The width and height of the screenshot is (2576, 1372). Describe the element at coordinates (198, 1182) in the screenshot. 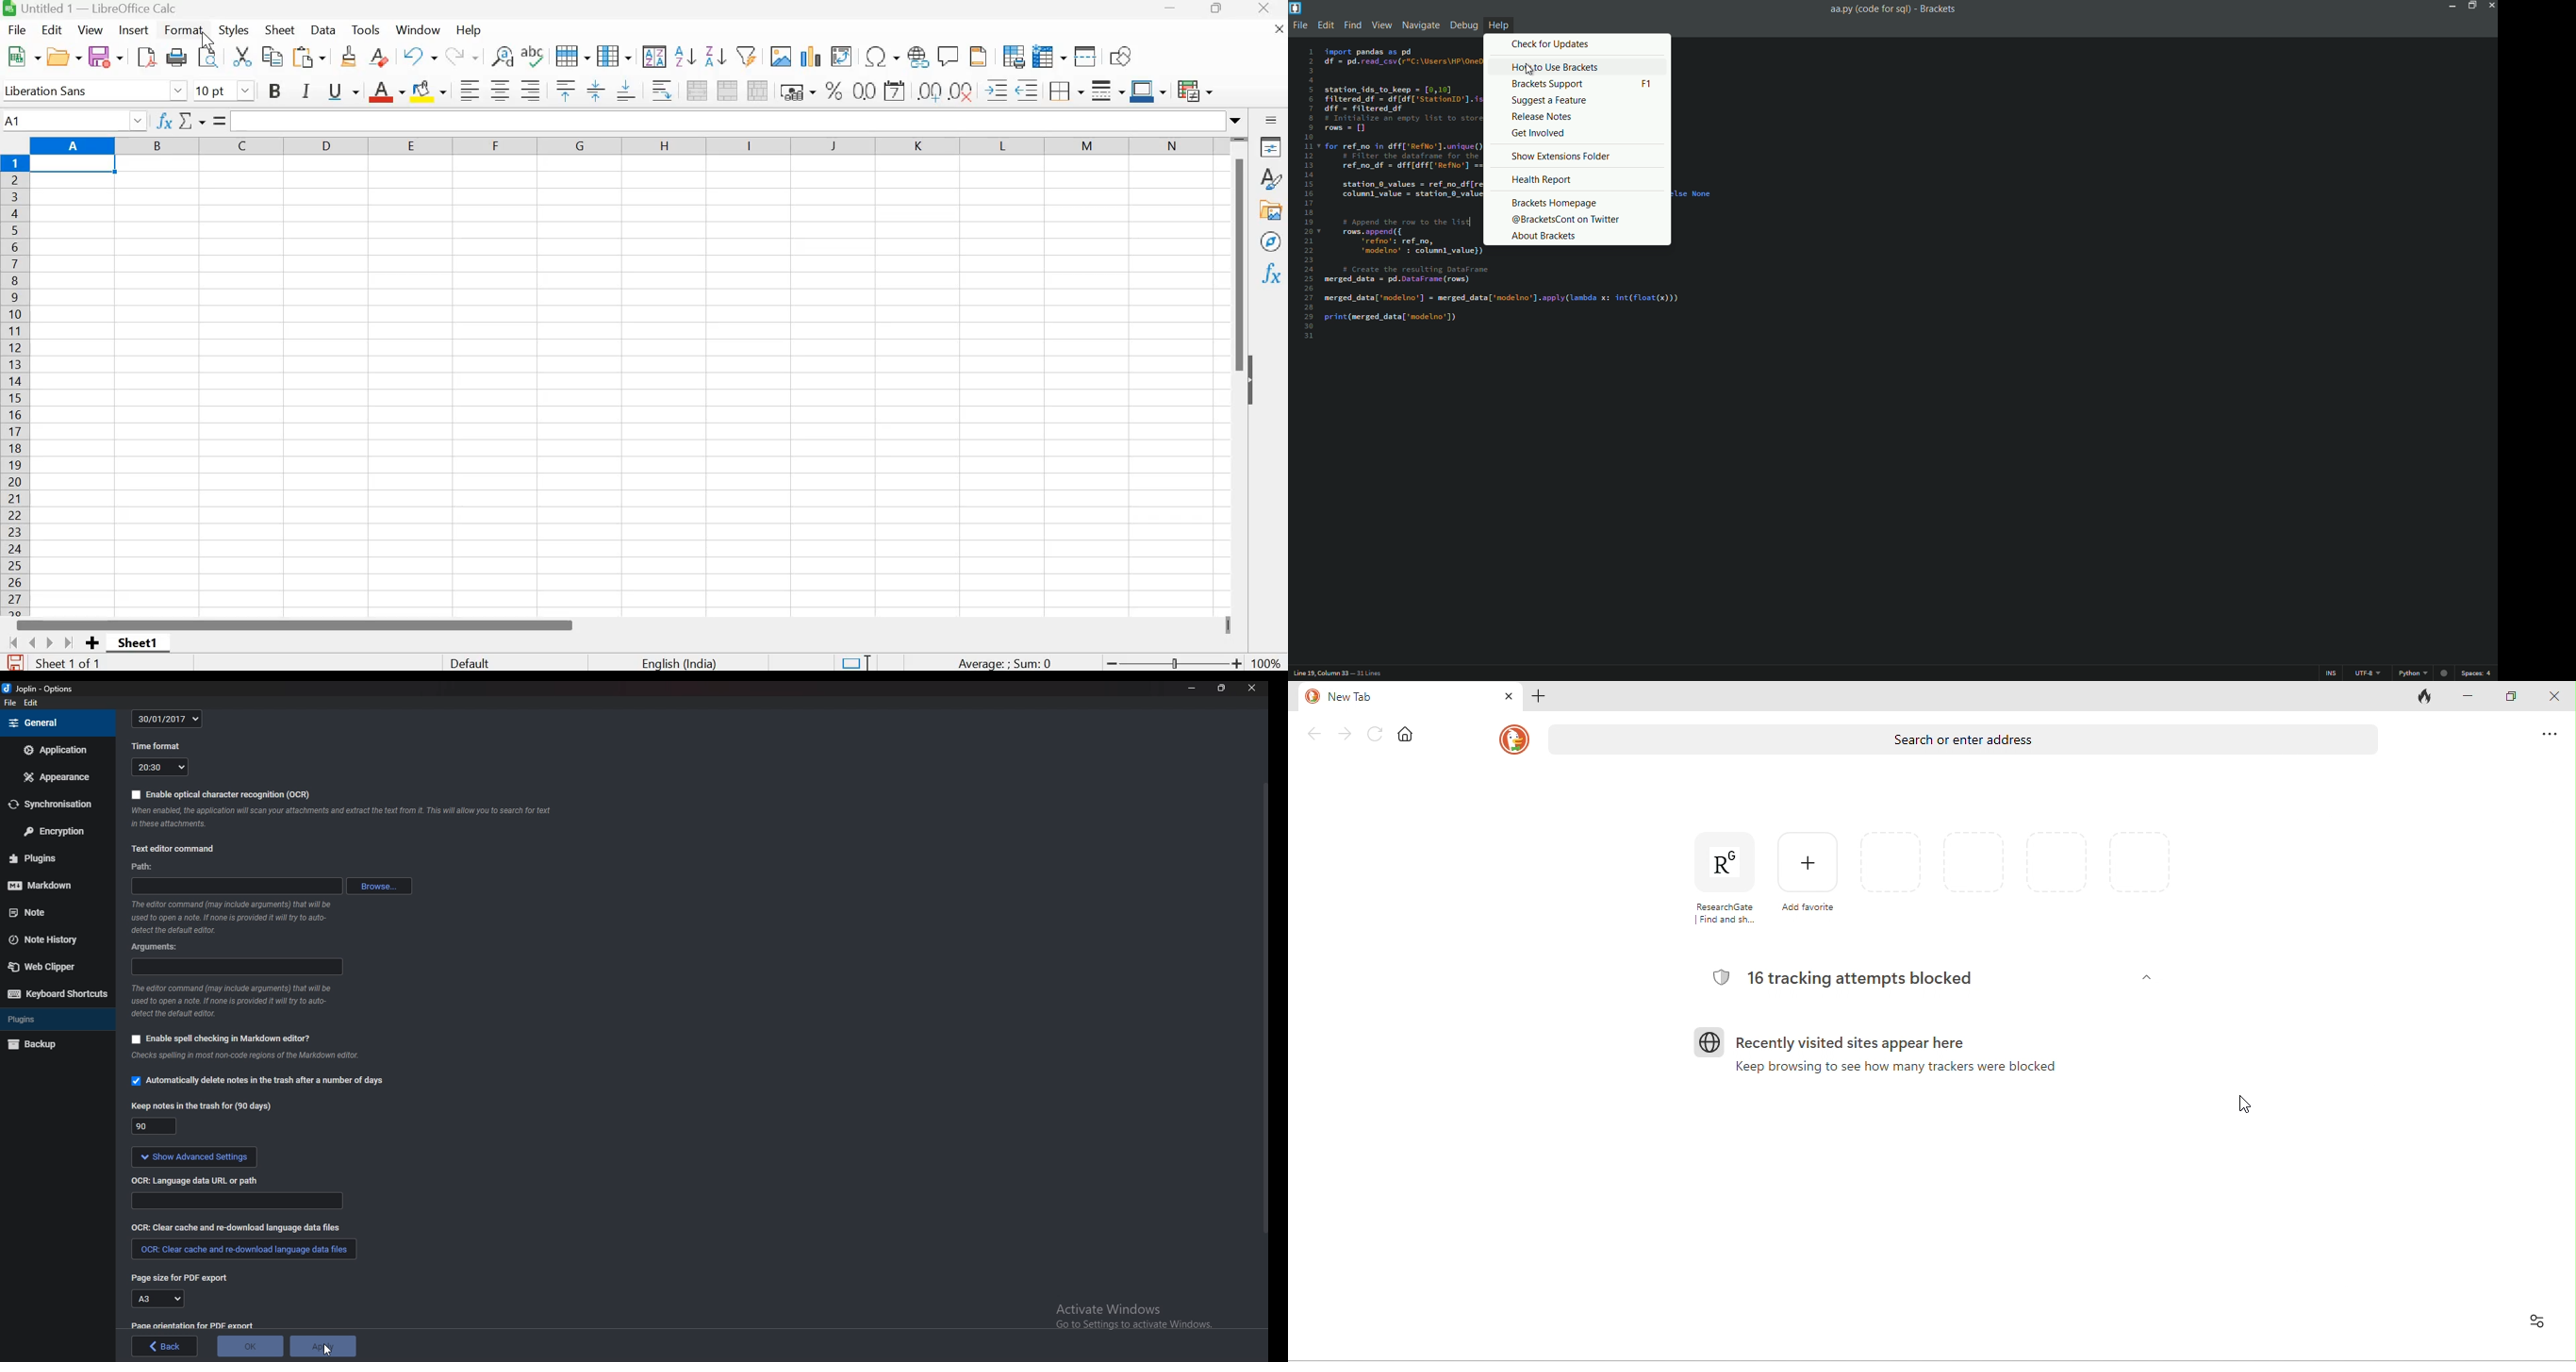

I see `o C R language data url or path` at that location.